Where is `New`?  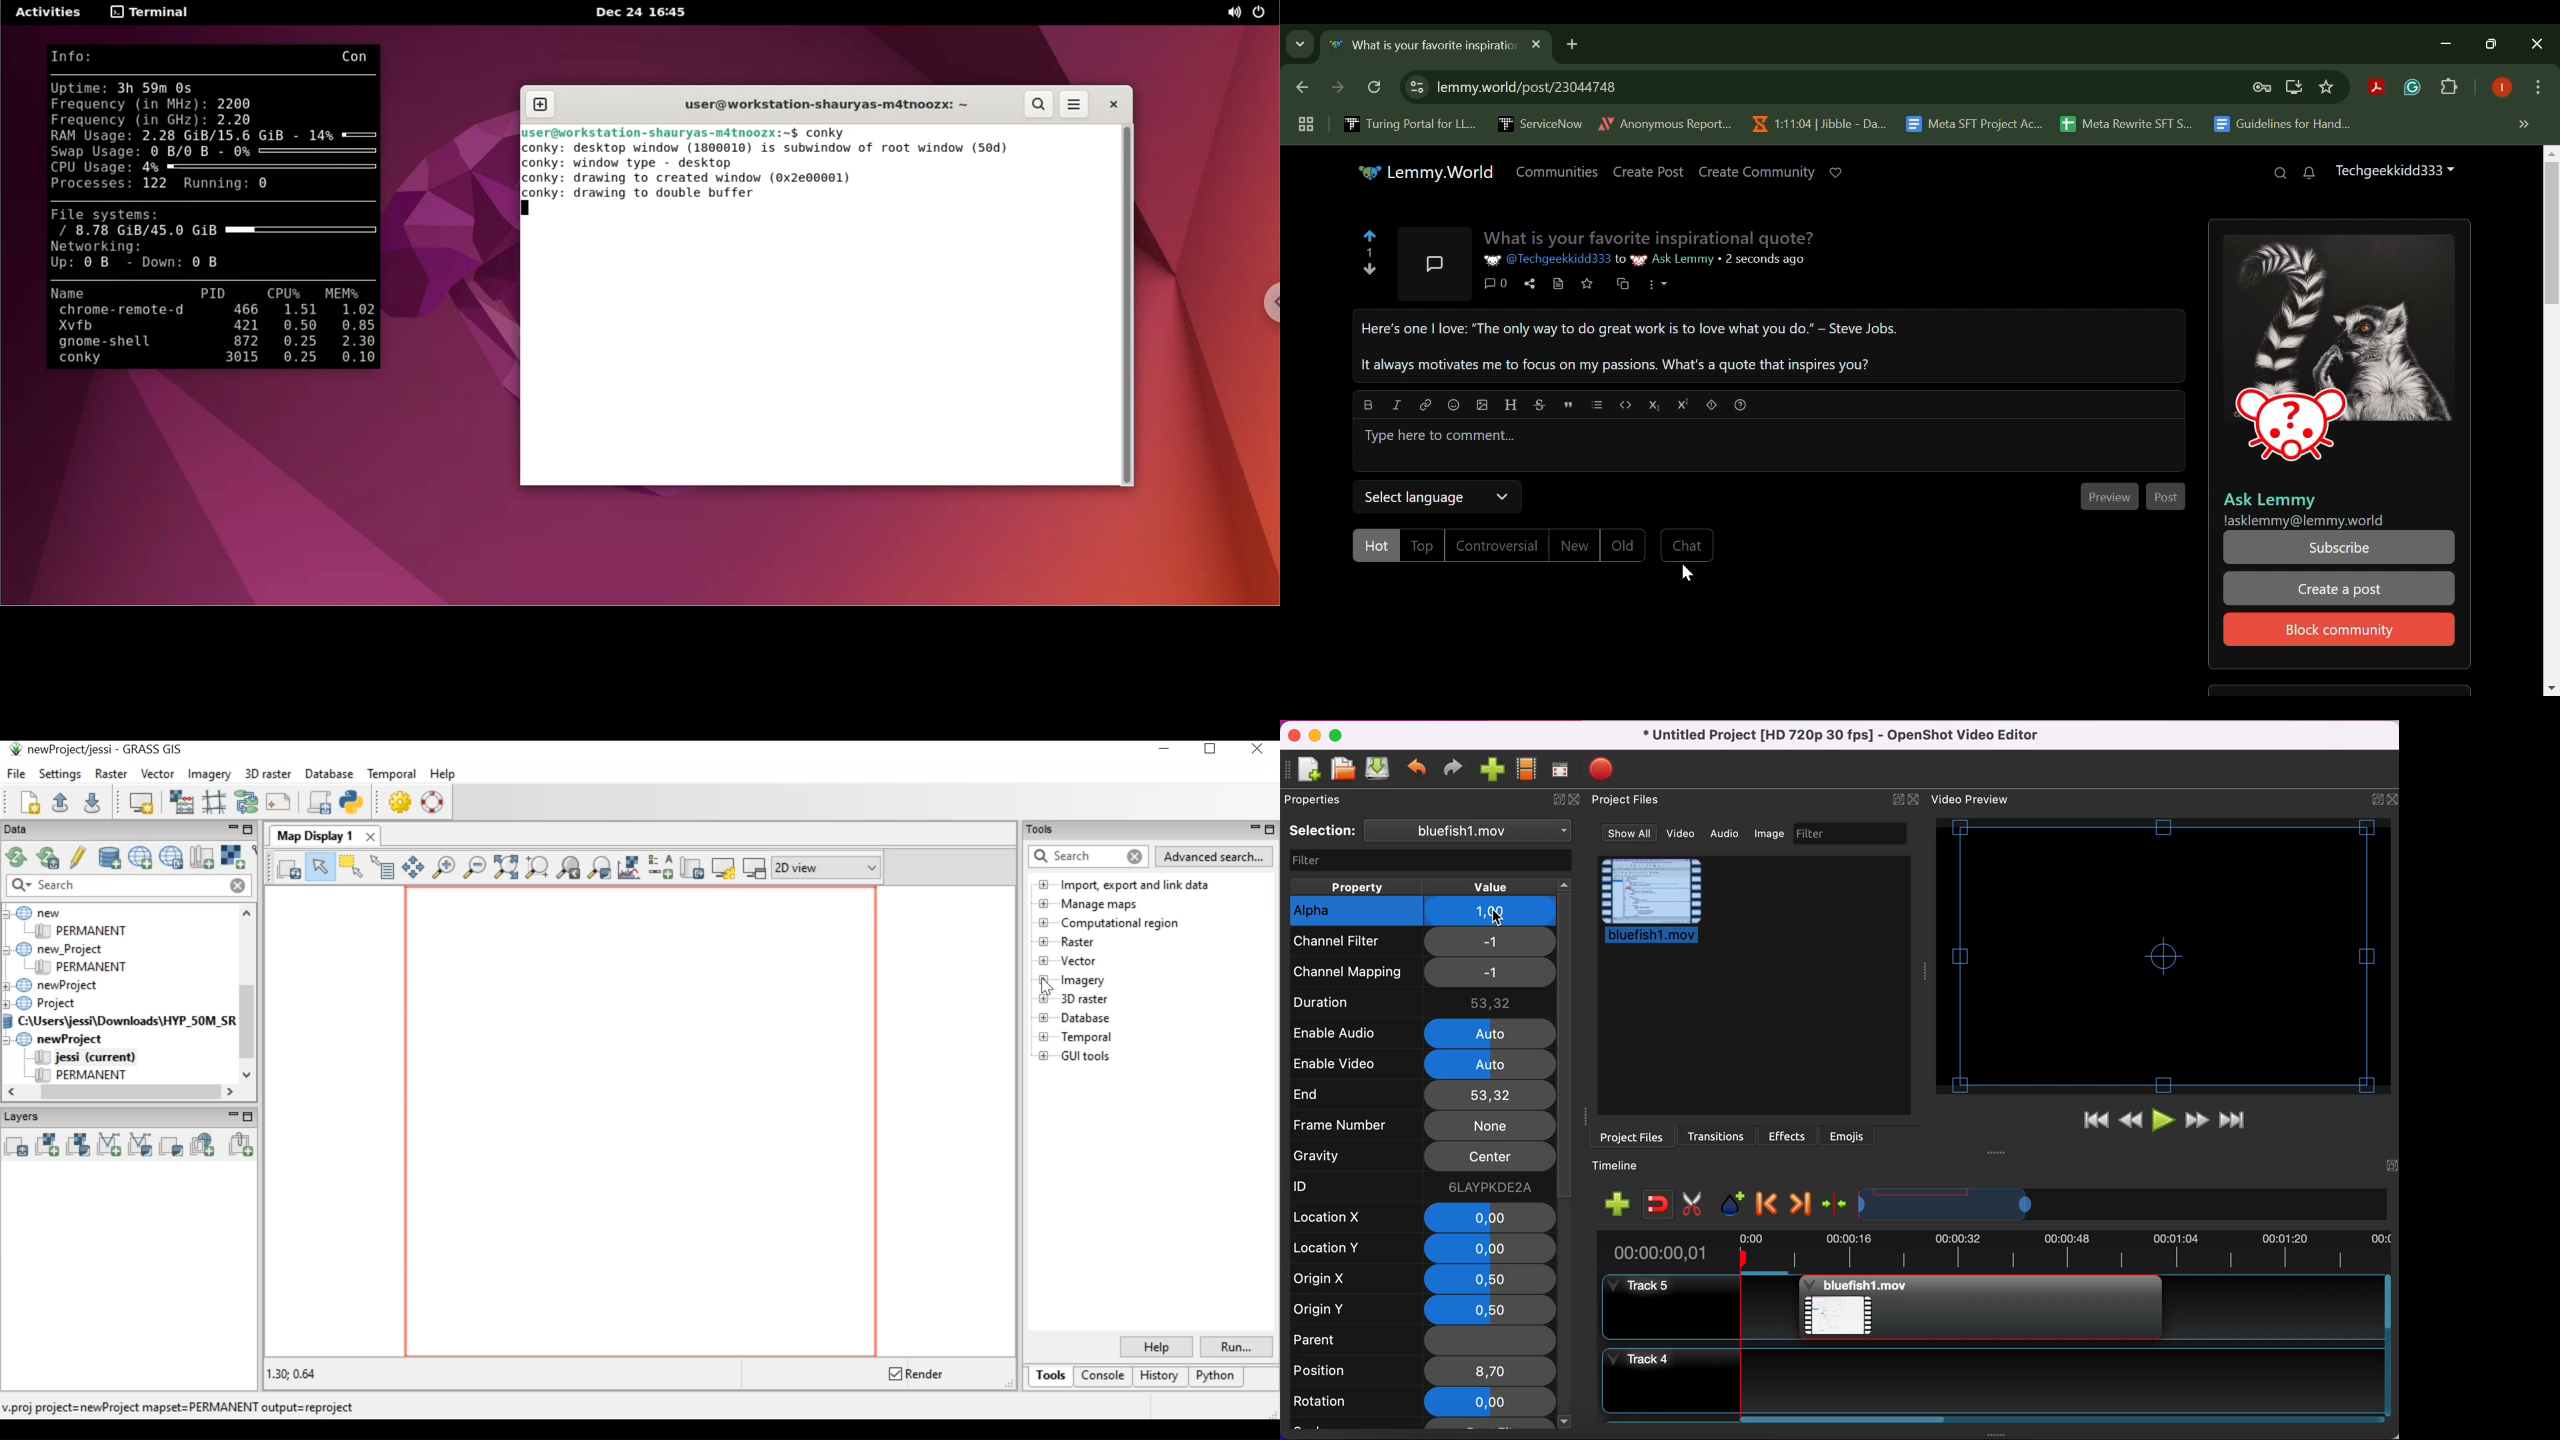 New is located at coordinates (1573, 545).